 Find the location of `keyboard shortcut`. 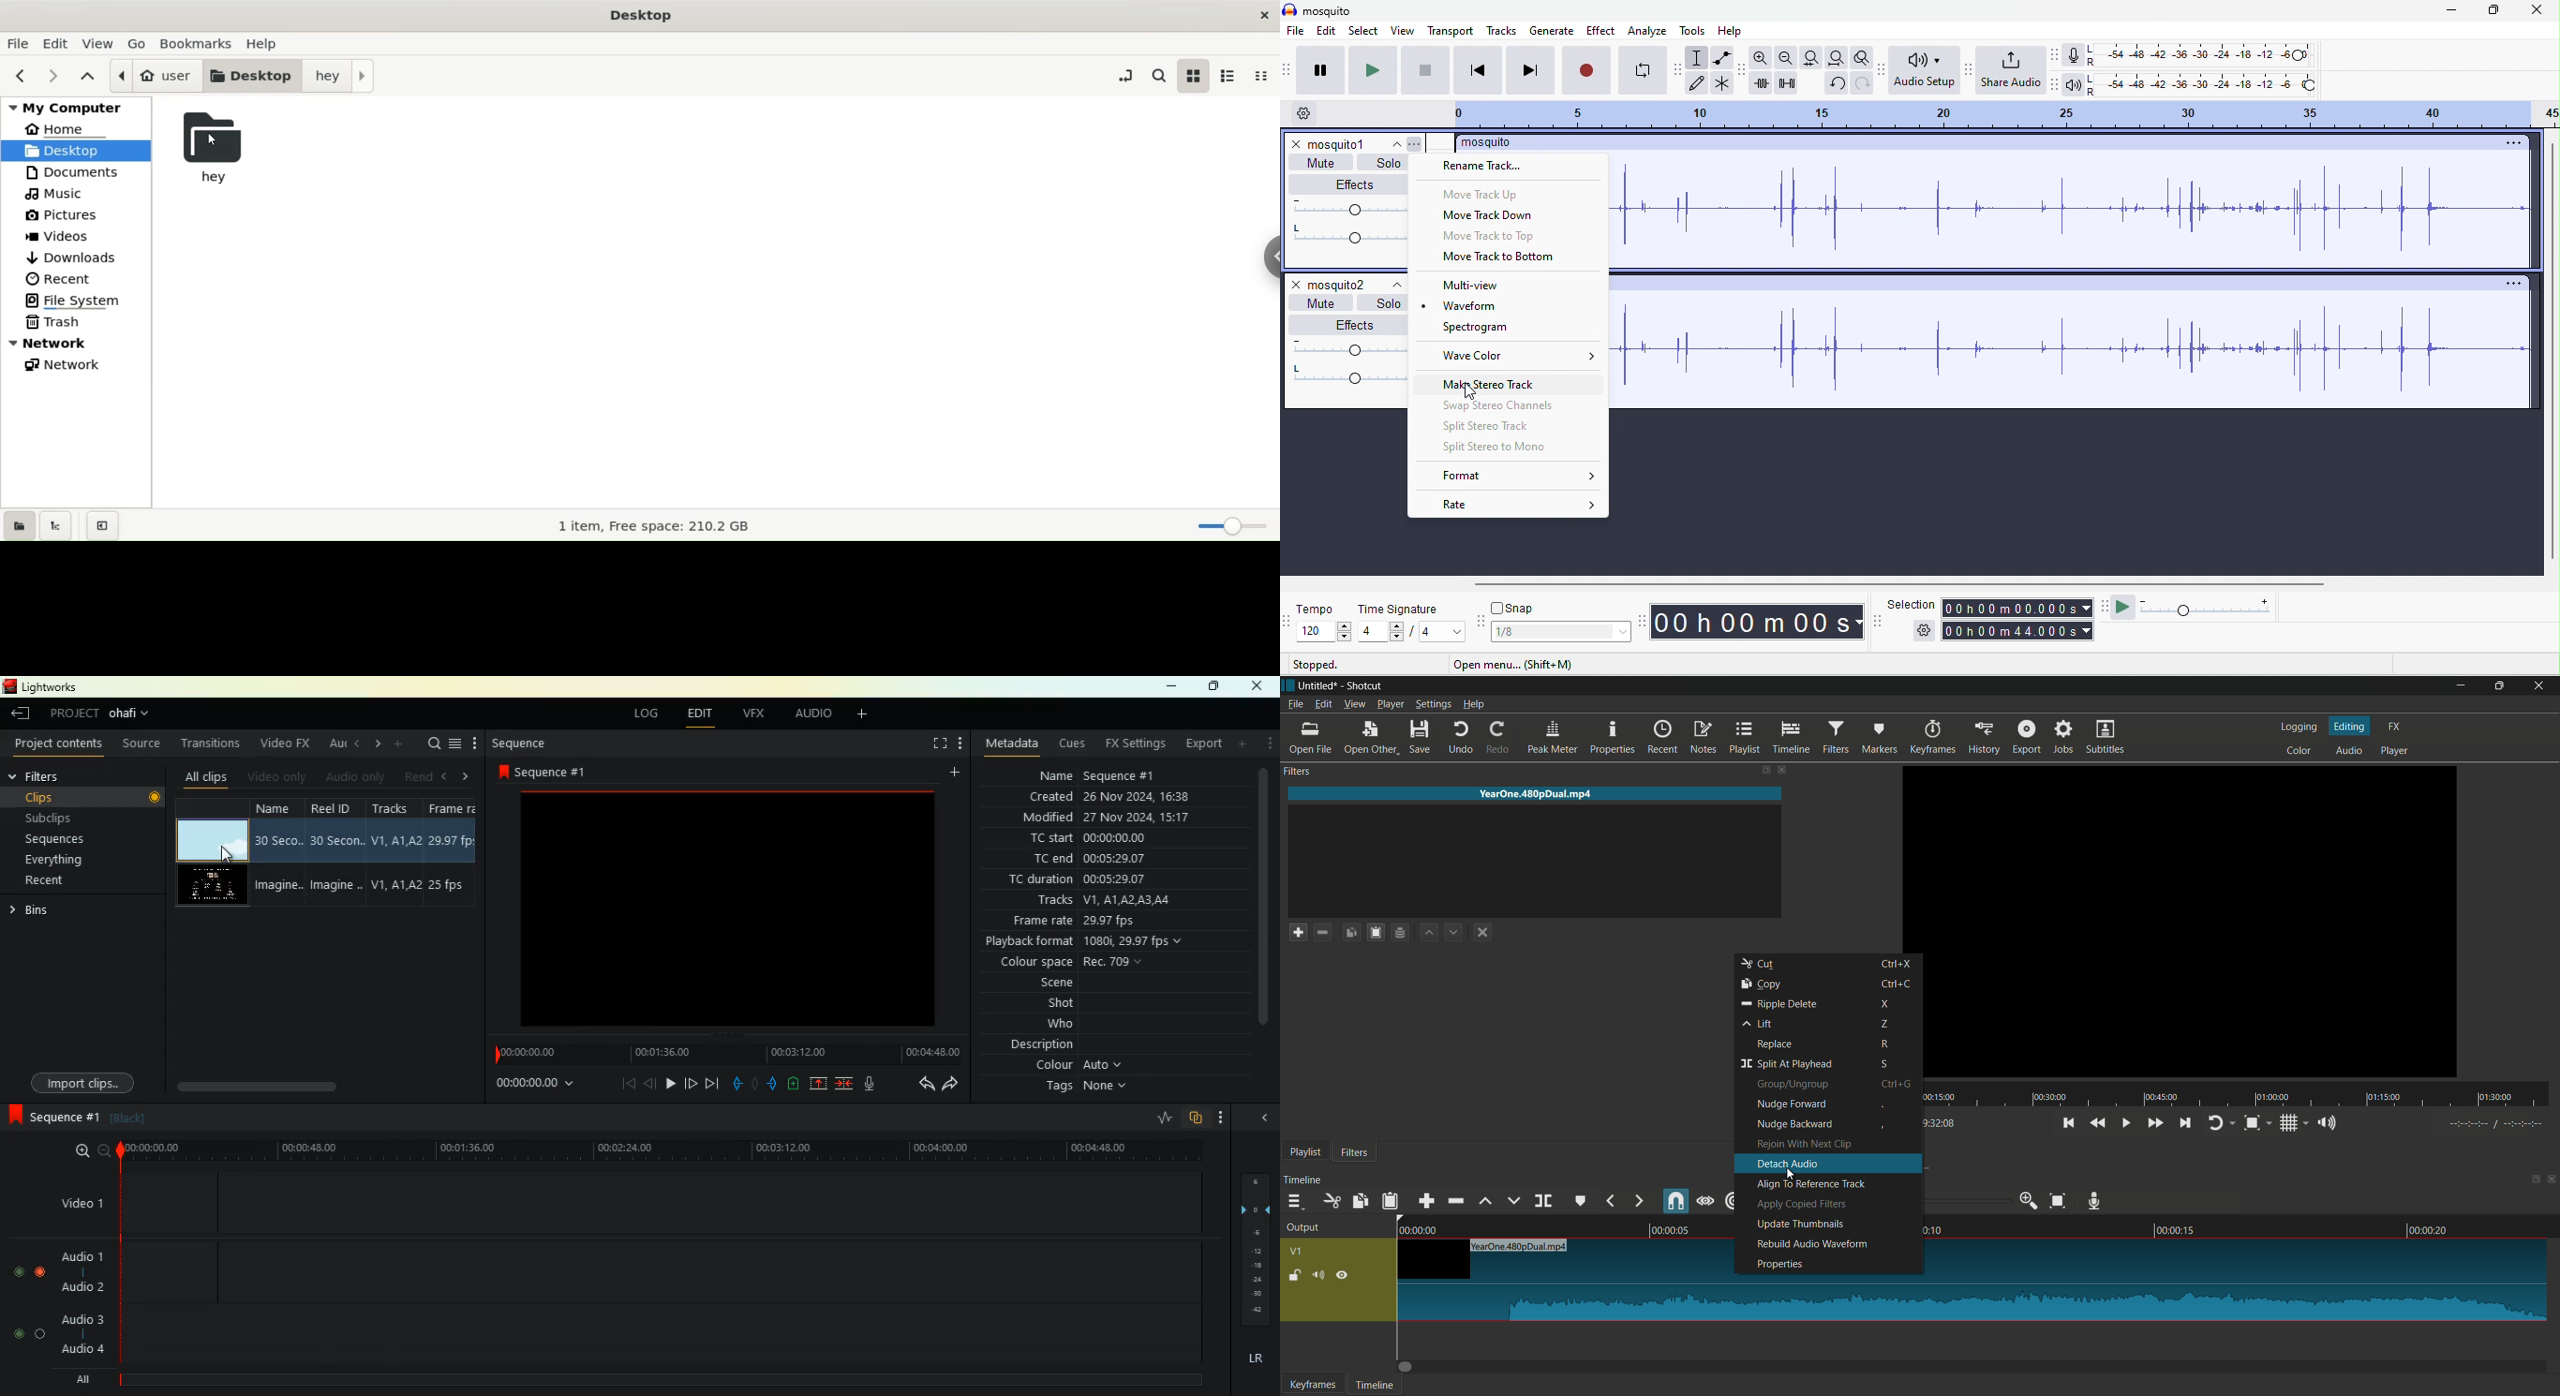

keyboard shortcut is located at coordinates (1897, 983).